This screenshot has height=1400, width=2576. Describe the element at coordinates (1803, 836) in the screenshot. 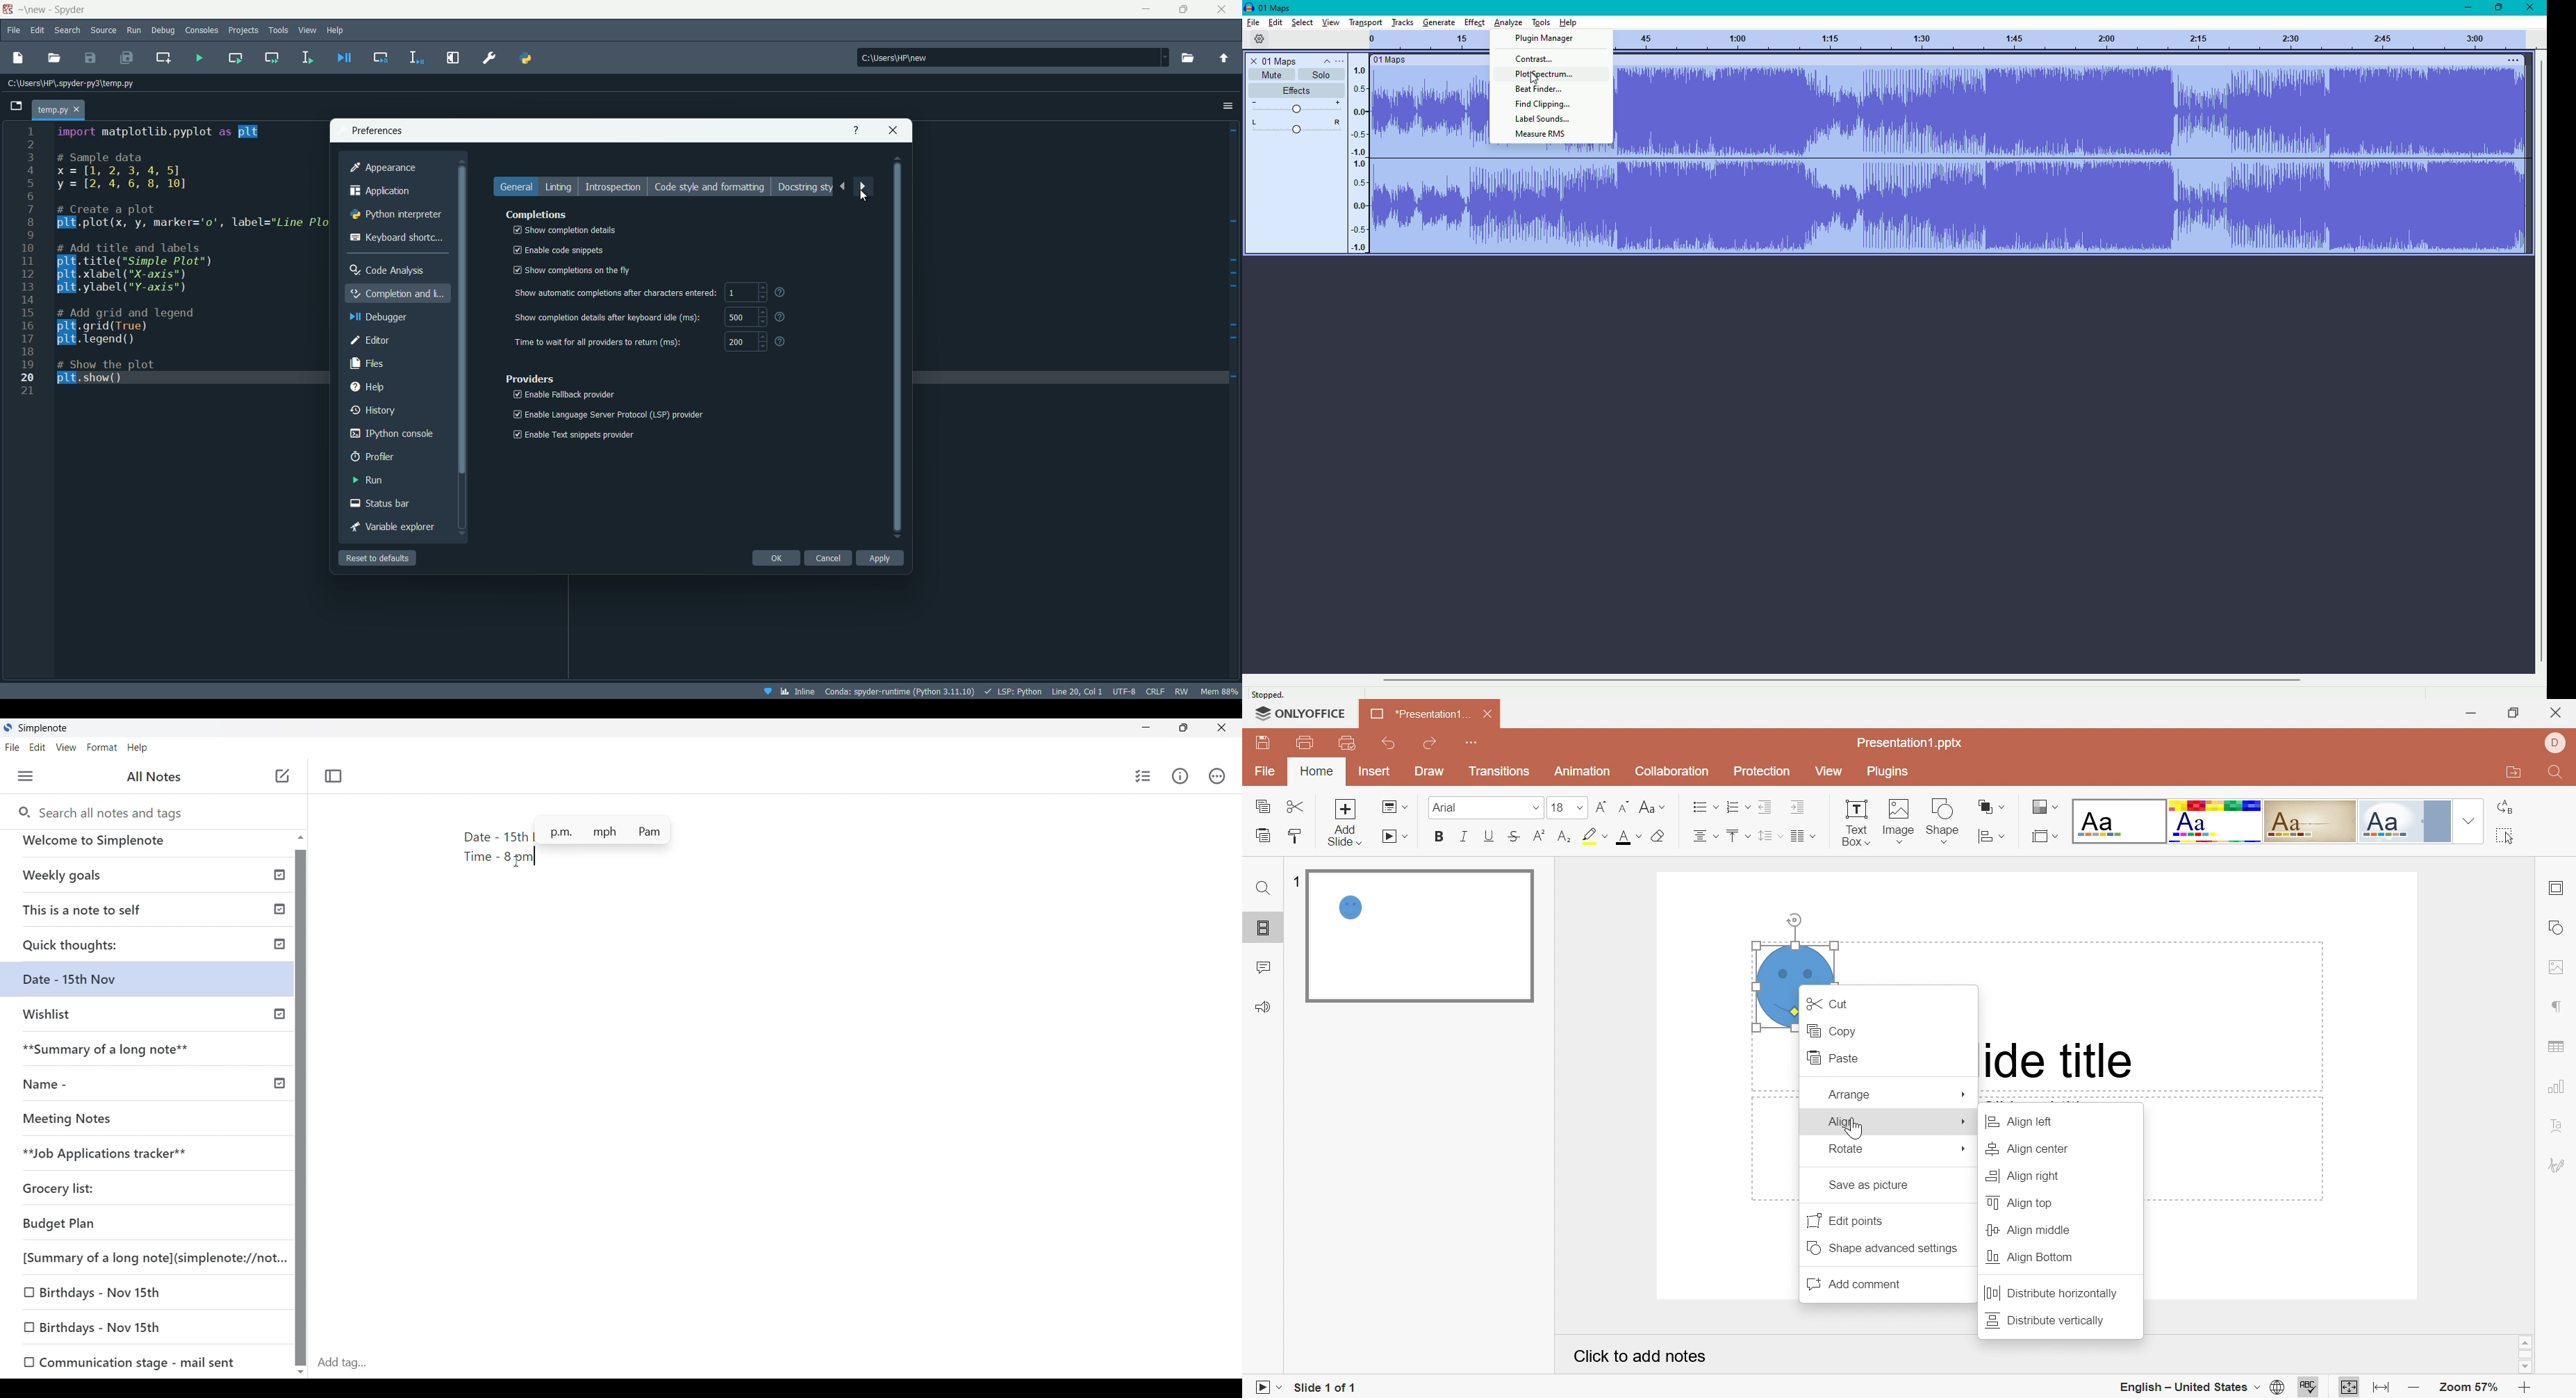

I see `Insert columns` at that location.